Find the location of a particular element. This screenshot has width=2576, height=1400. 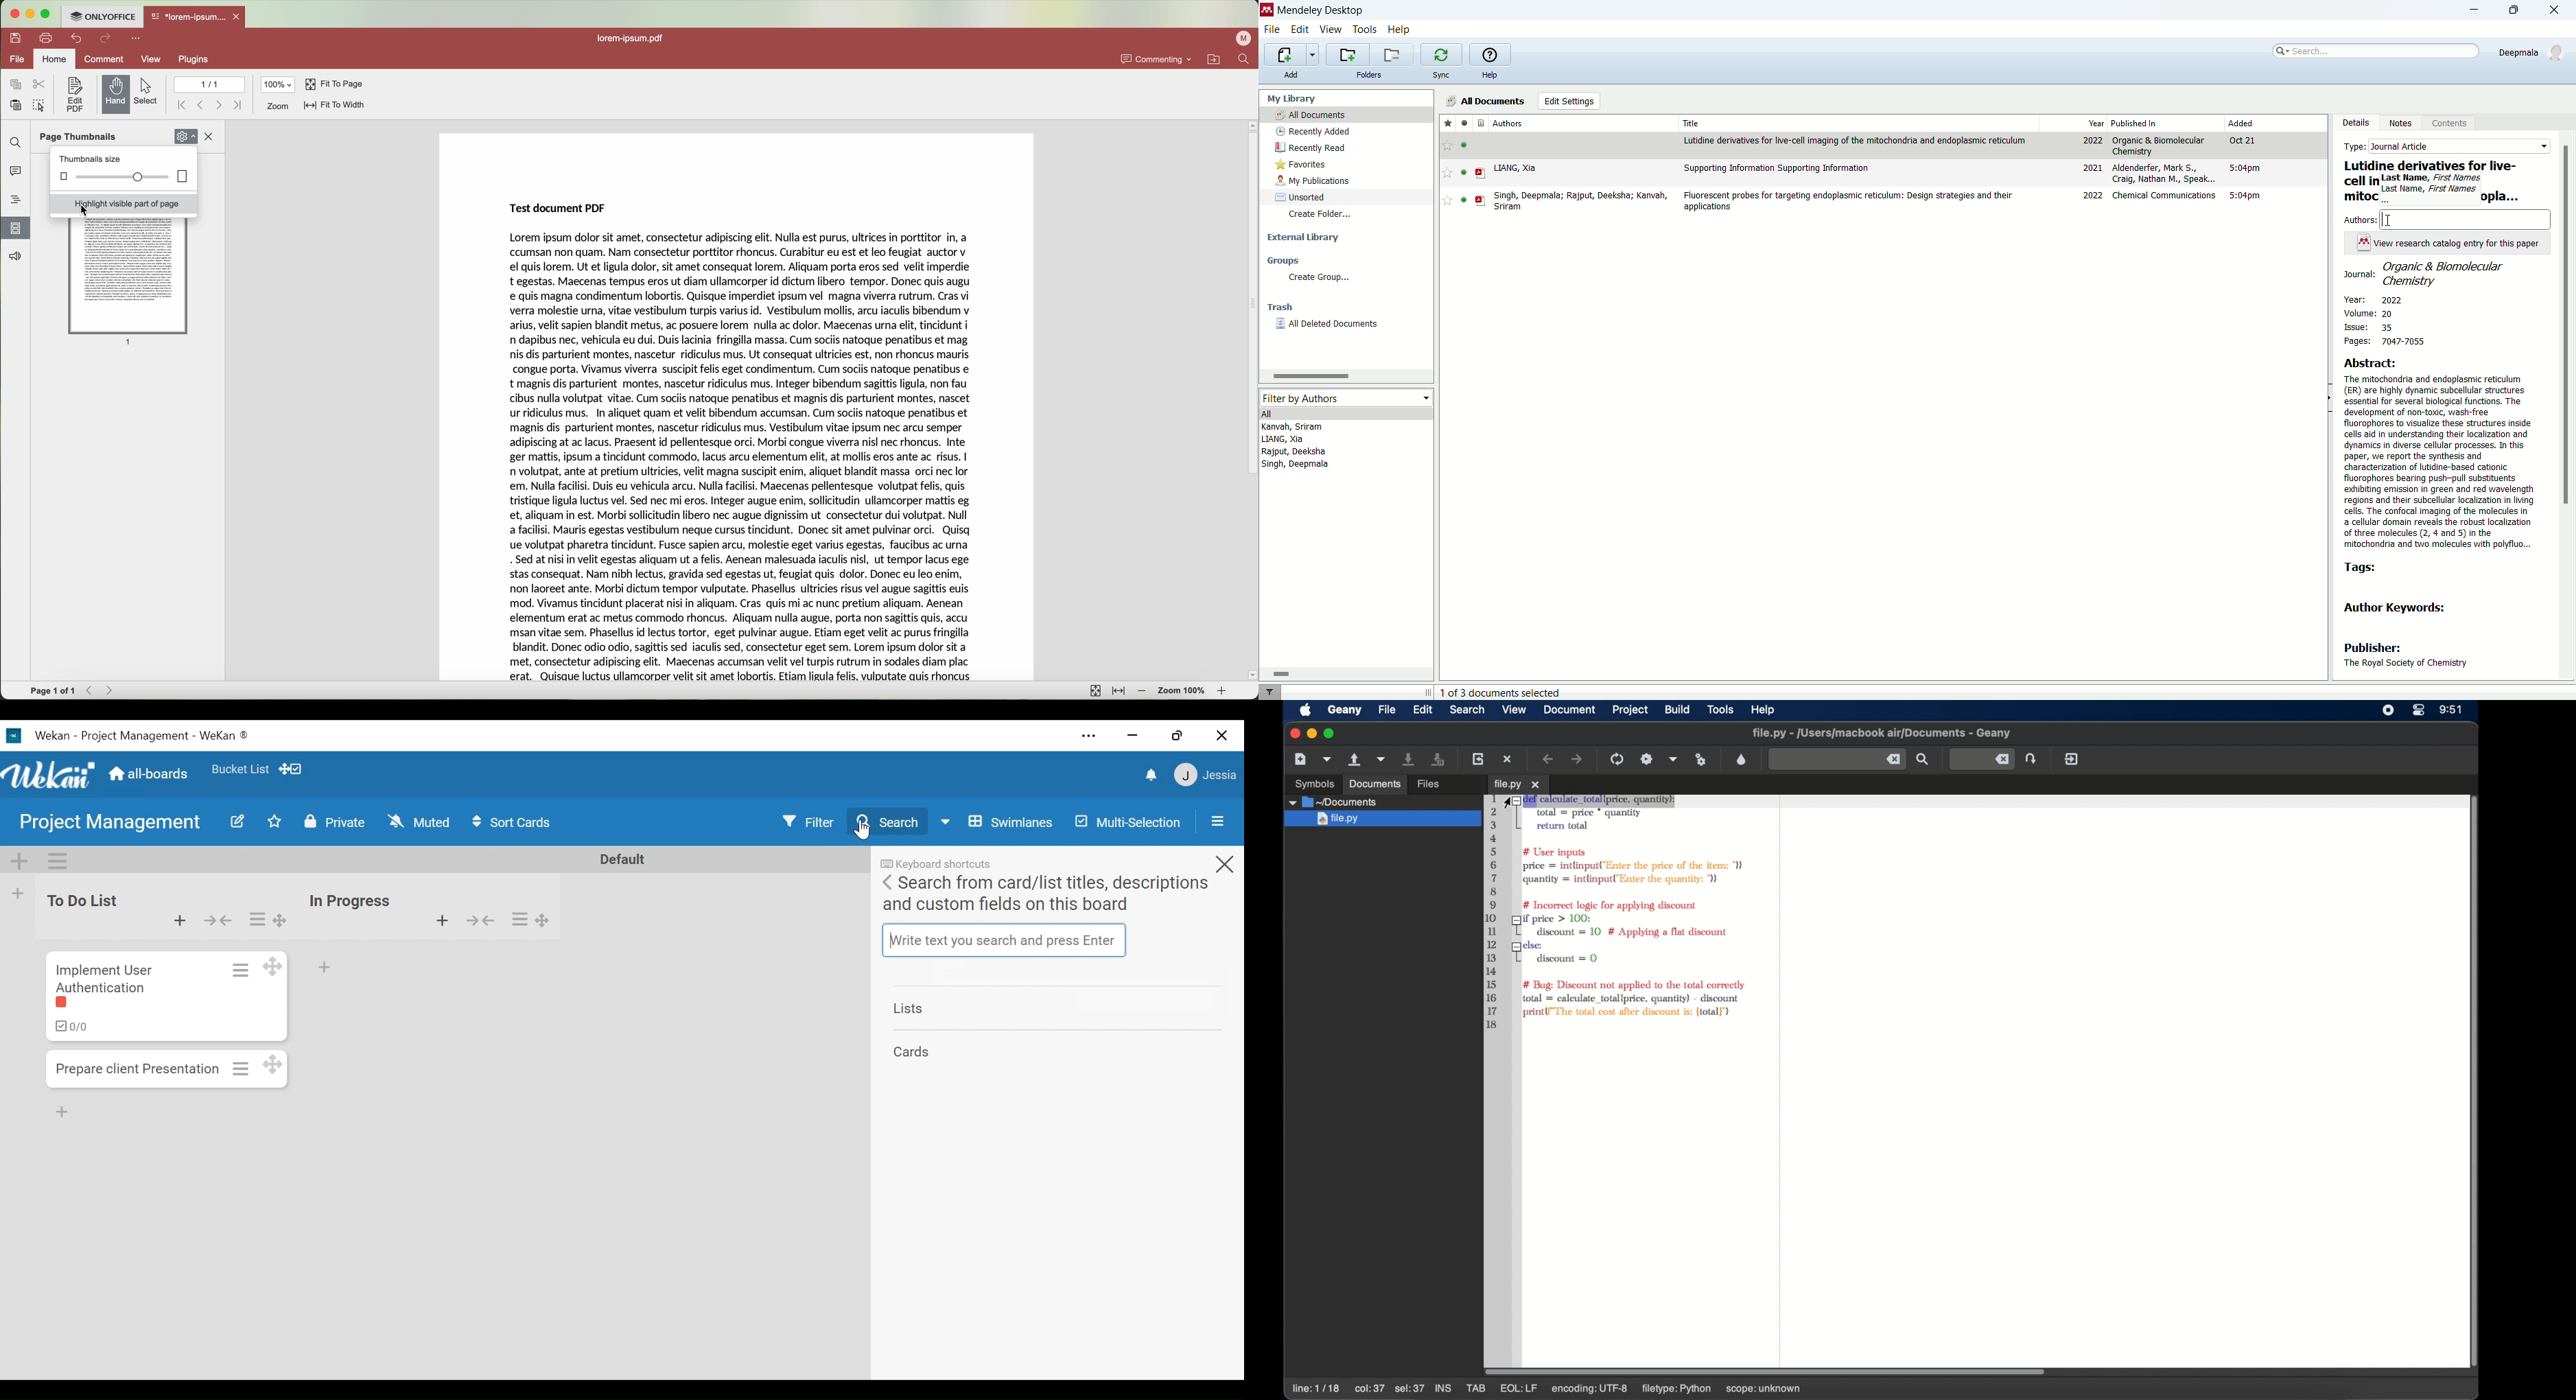

python syntax is located at coordinates (1639, 908).